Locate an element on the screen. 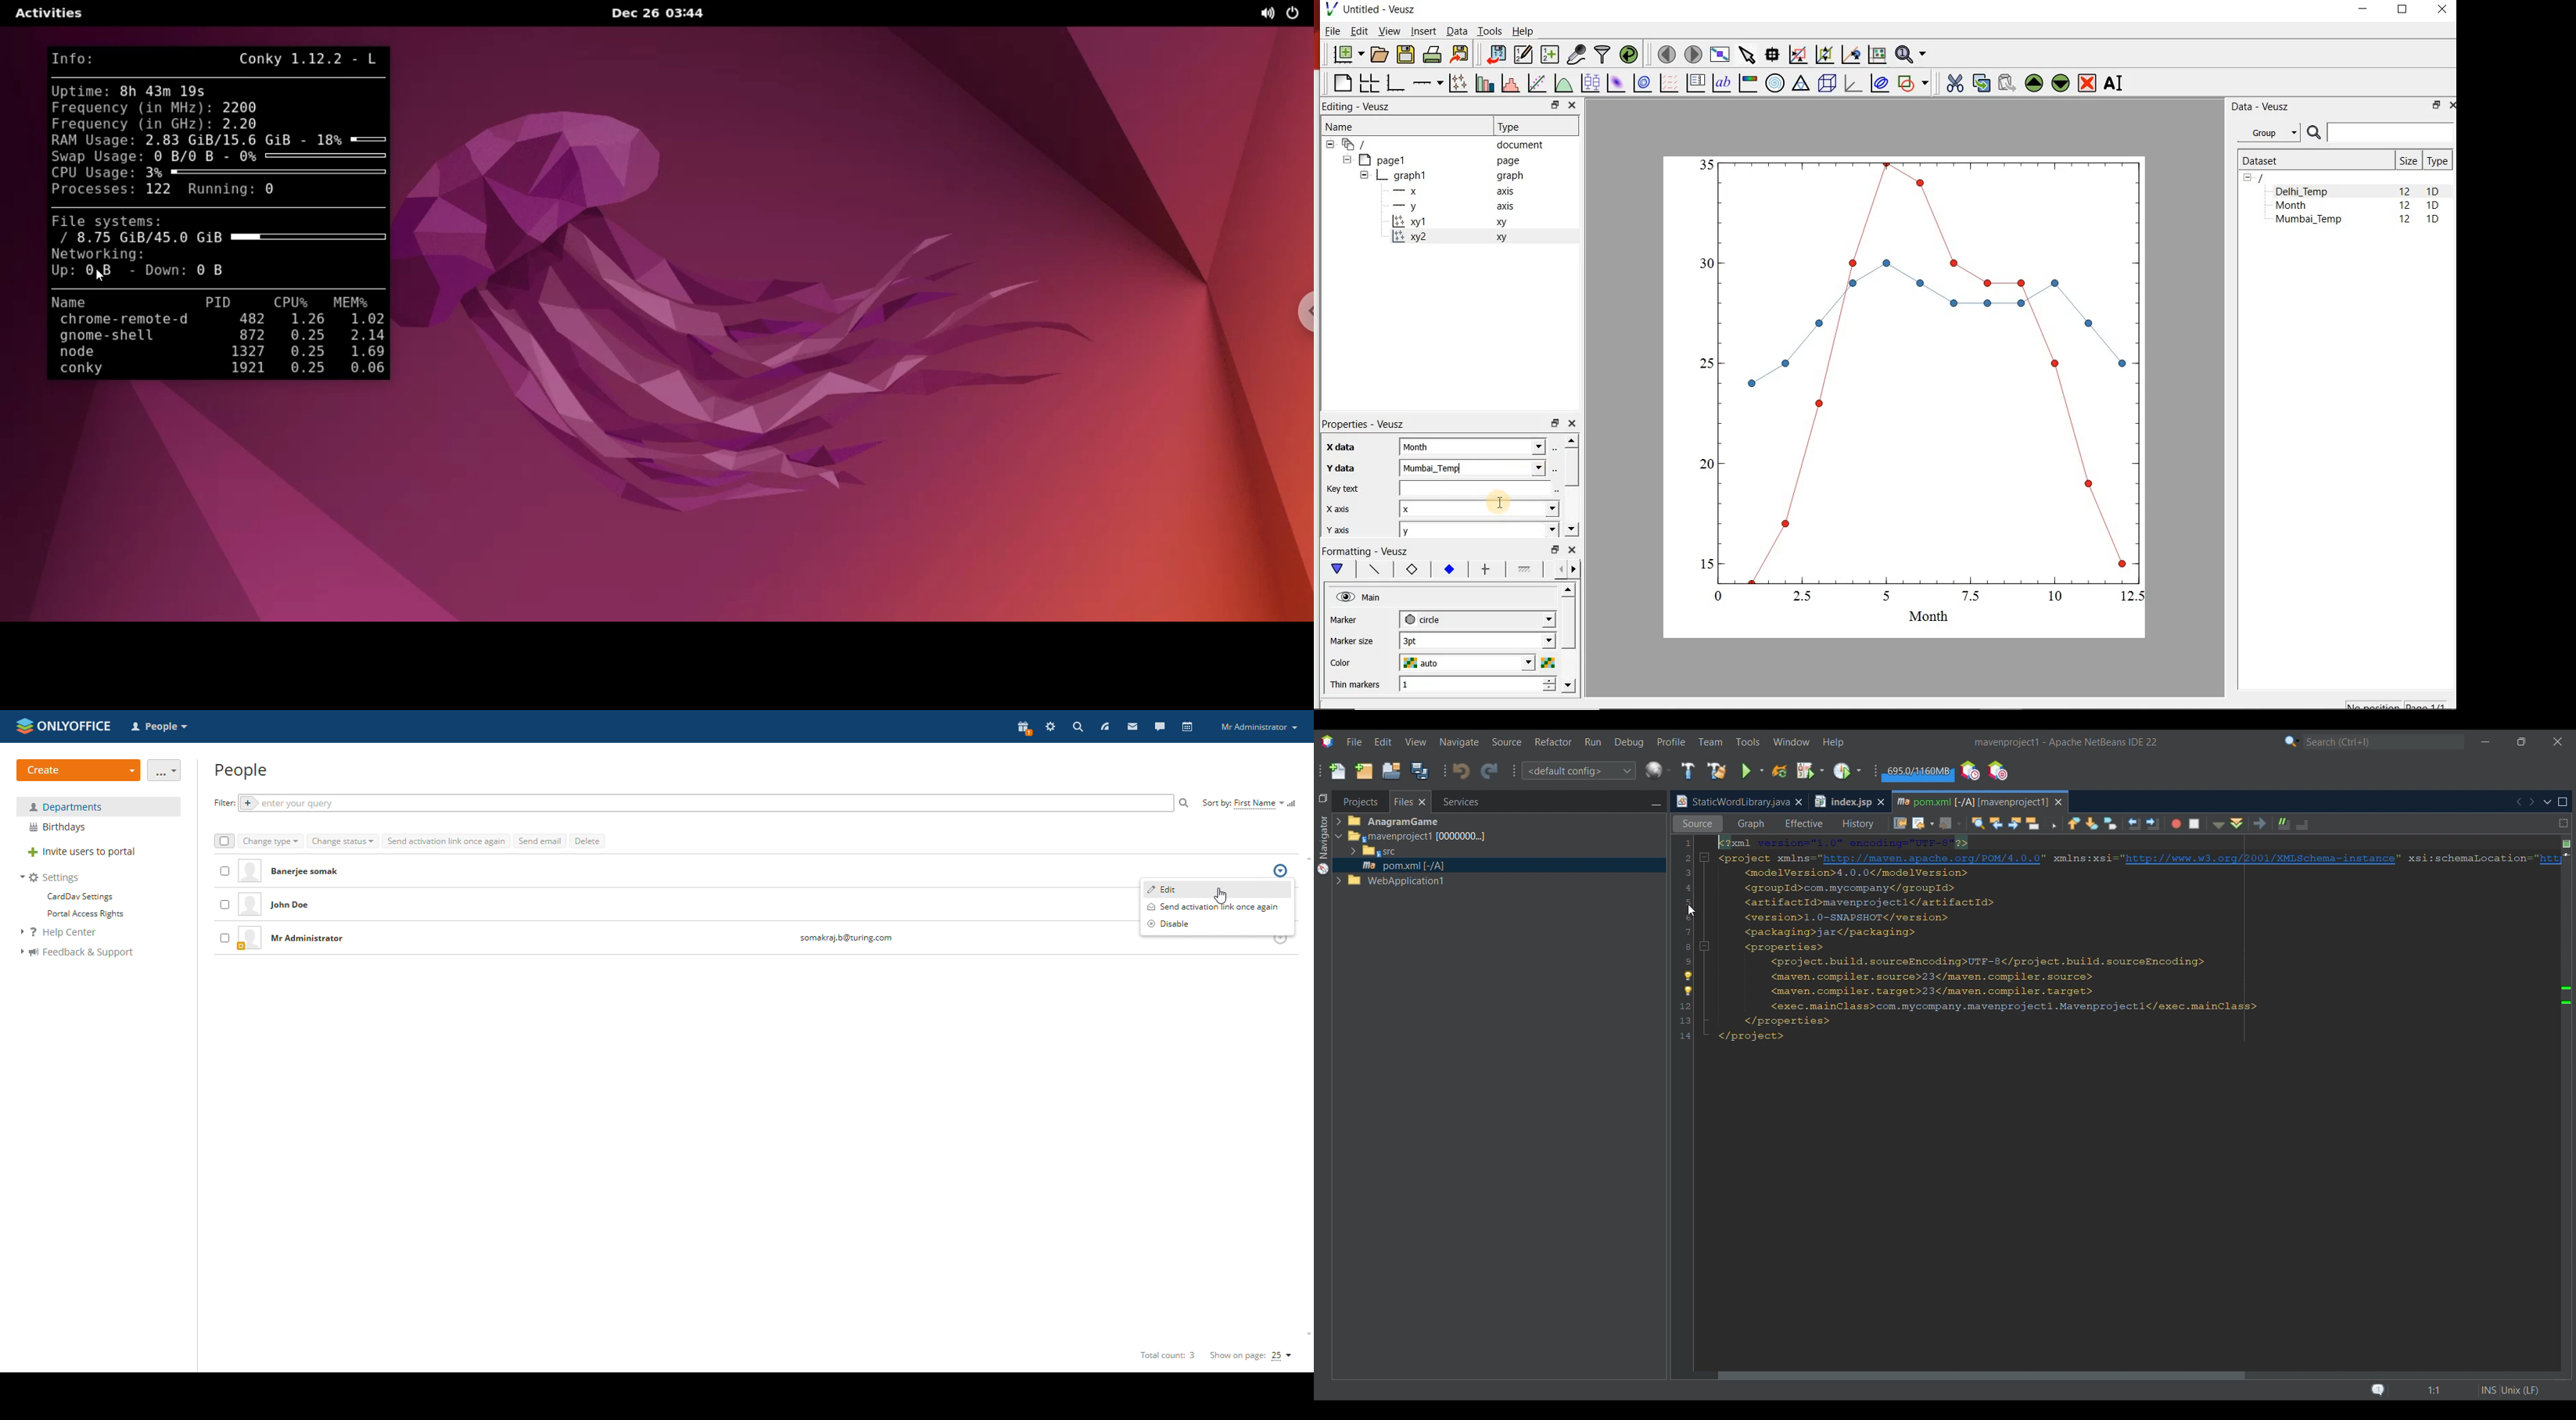 This screenshot has height=1428, width=2576. File is located at coordinates (1331, 31).